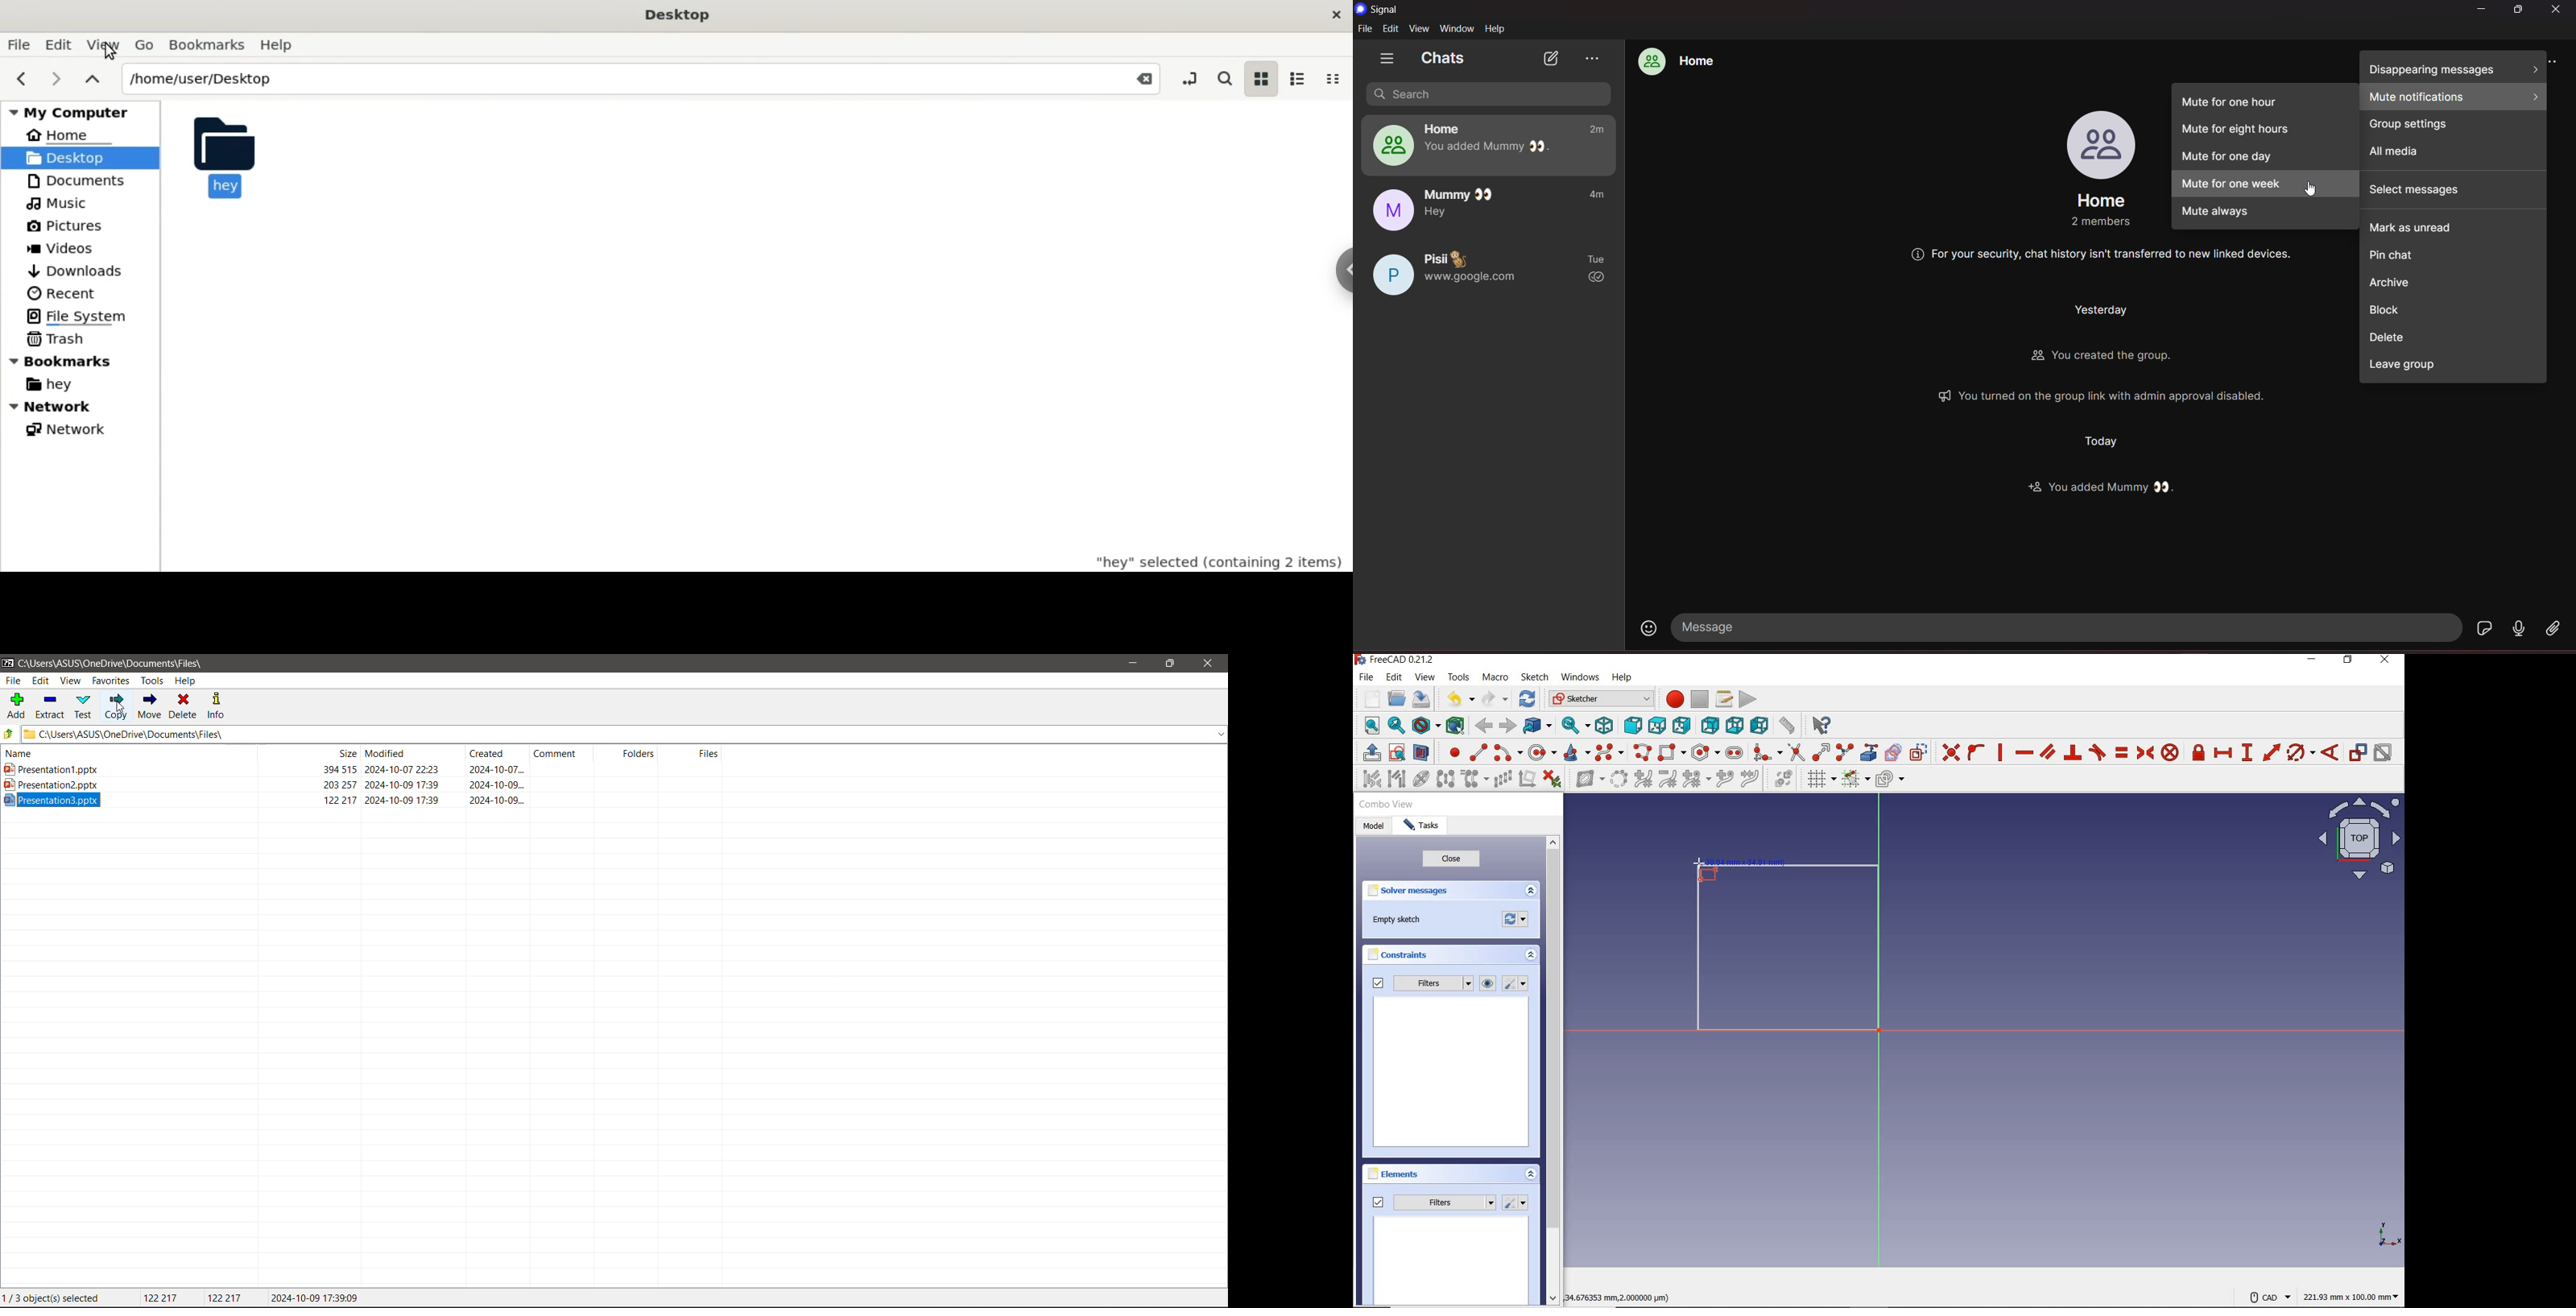 Image resolution: width=2576 pixels, height=1316 pixels. Describe the element at coordinates (1704, 752) in the screenshot. I see `create regular polygon` at that location.